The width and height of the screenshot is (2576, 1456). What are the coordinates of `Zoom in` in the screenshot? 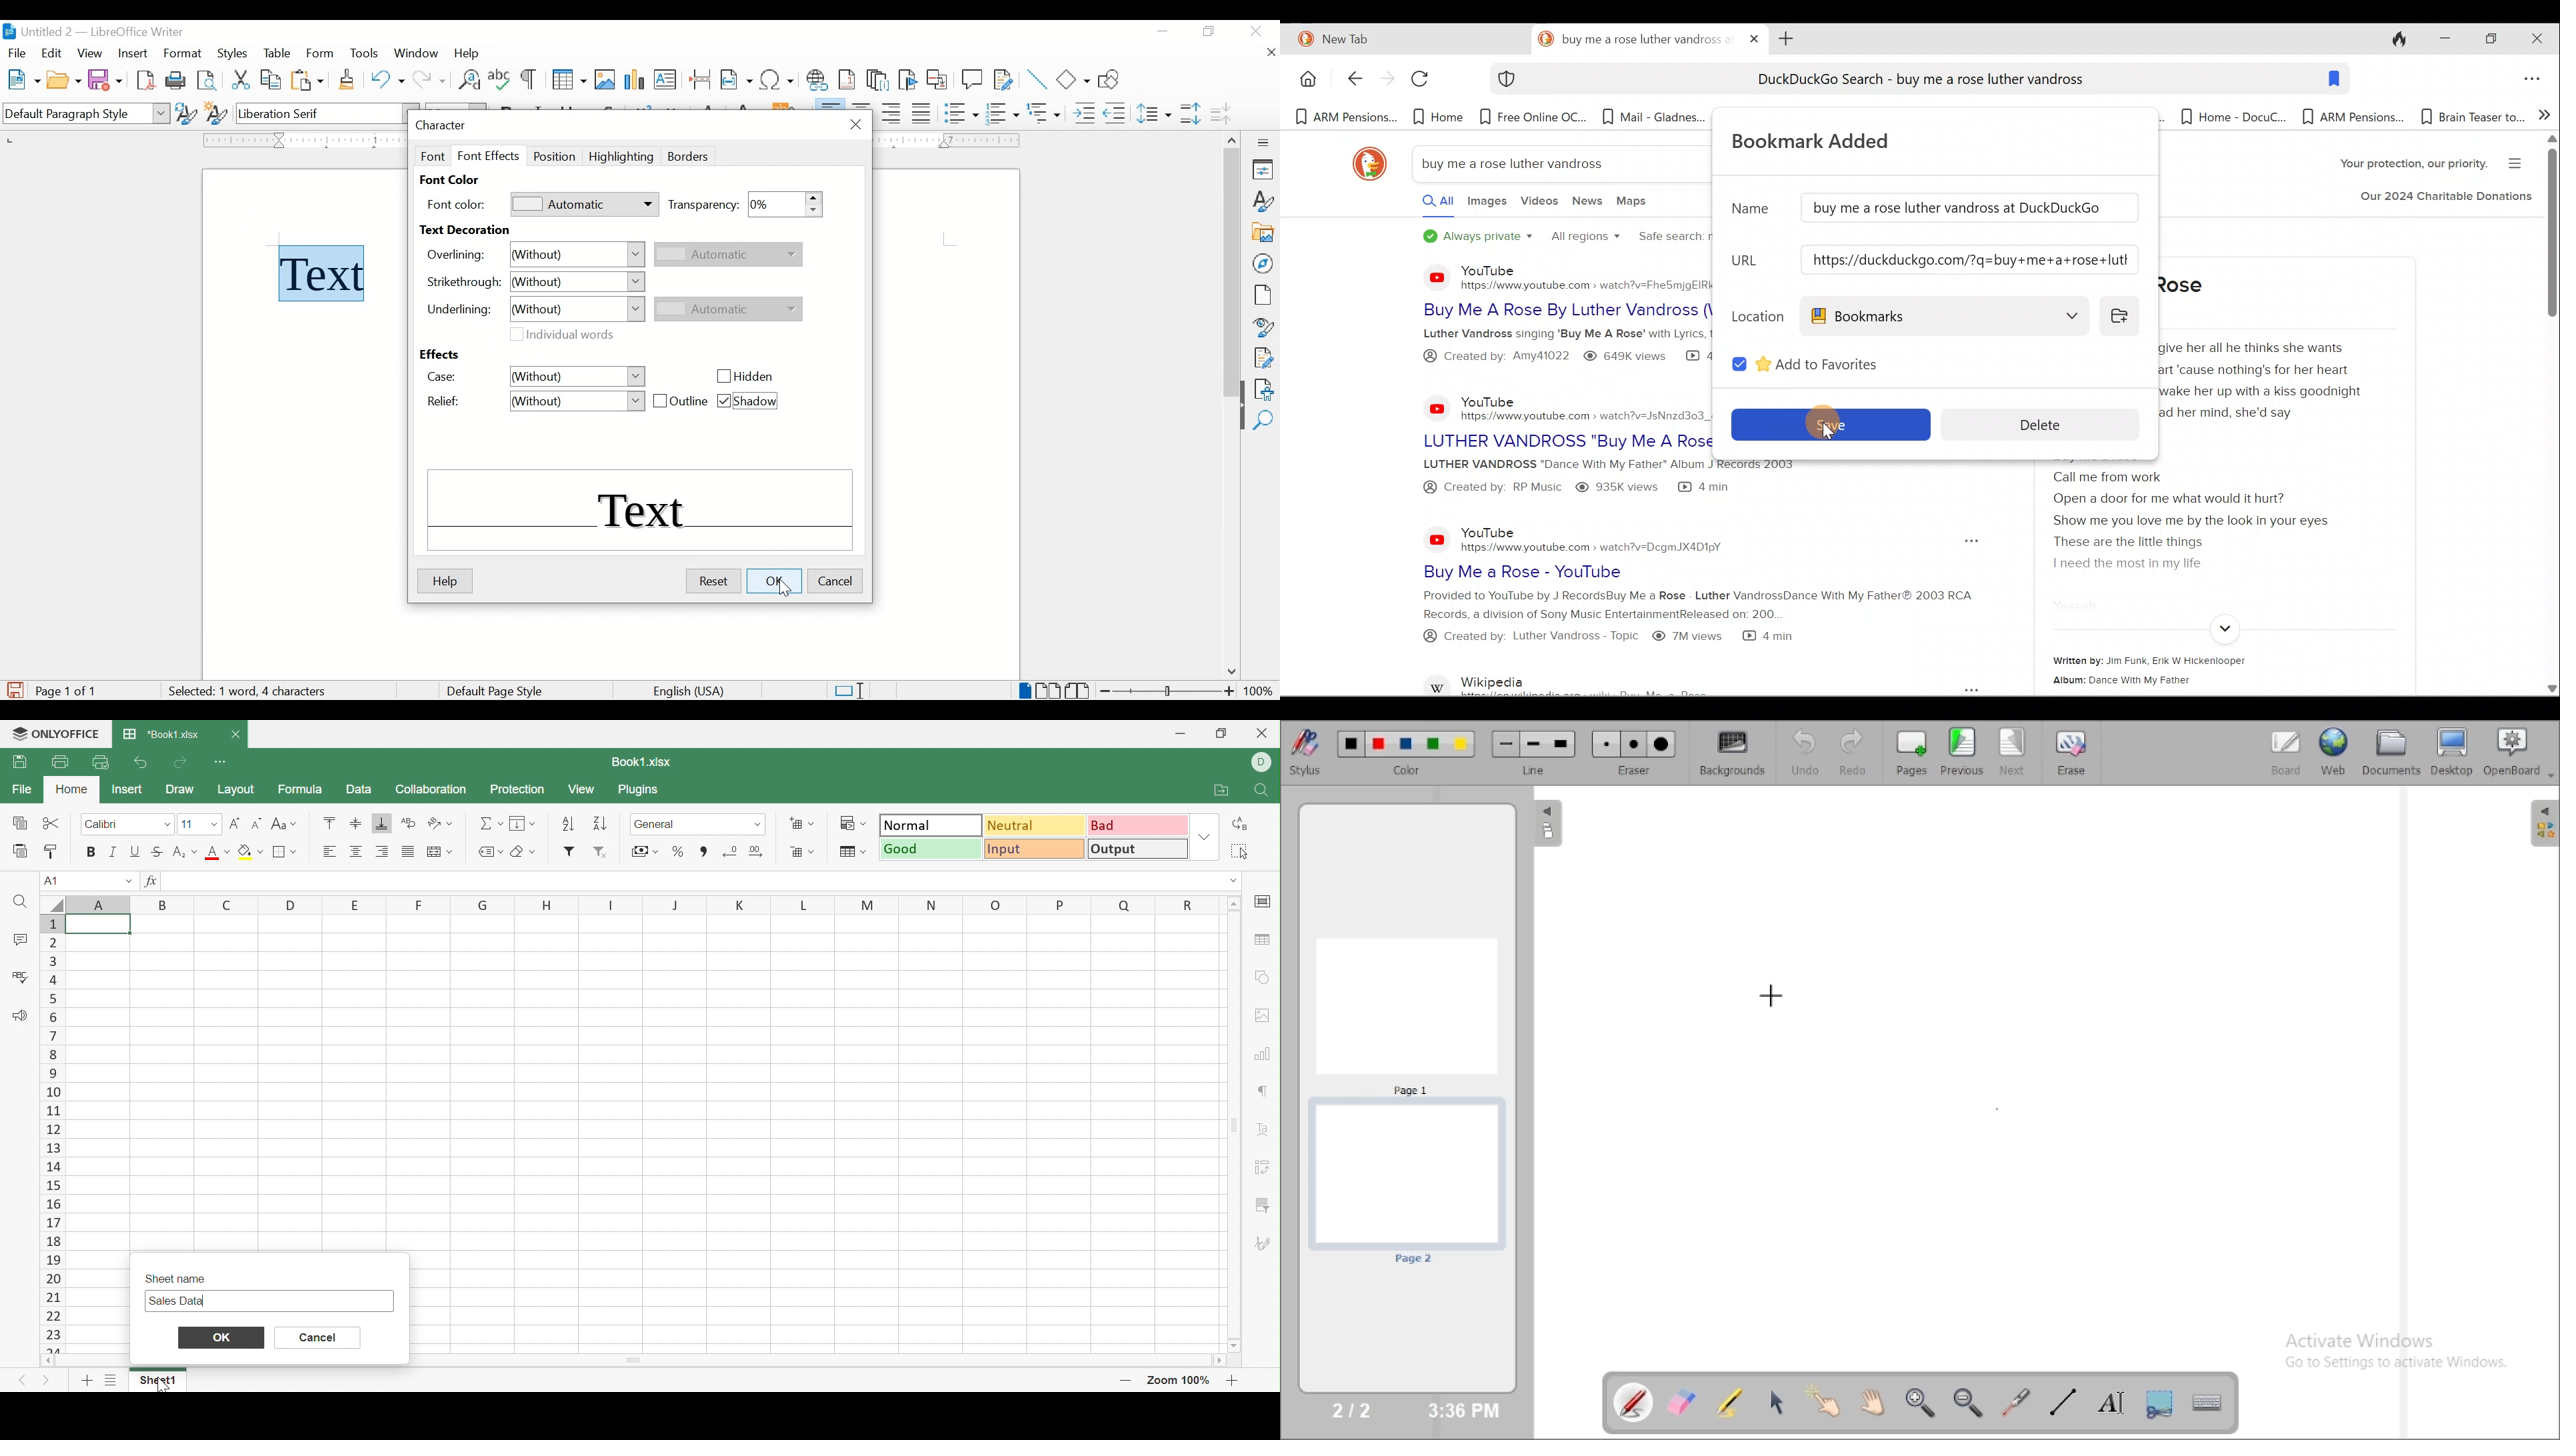 It's located at (1234, 1380).